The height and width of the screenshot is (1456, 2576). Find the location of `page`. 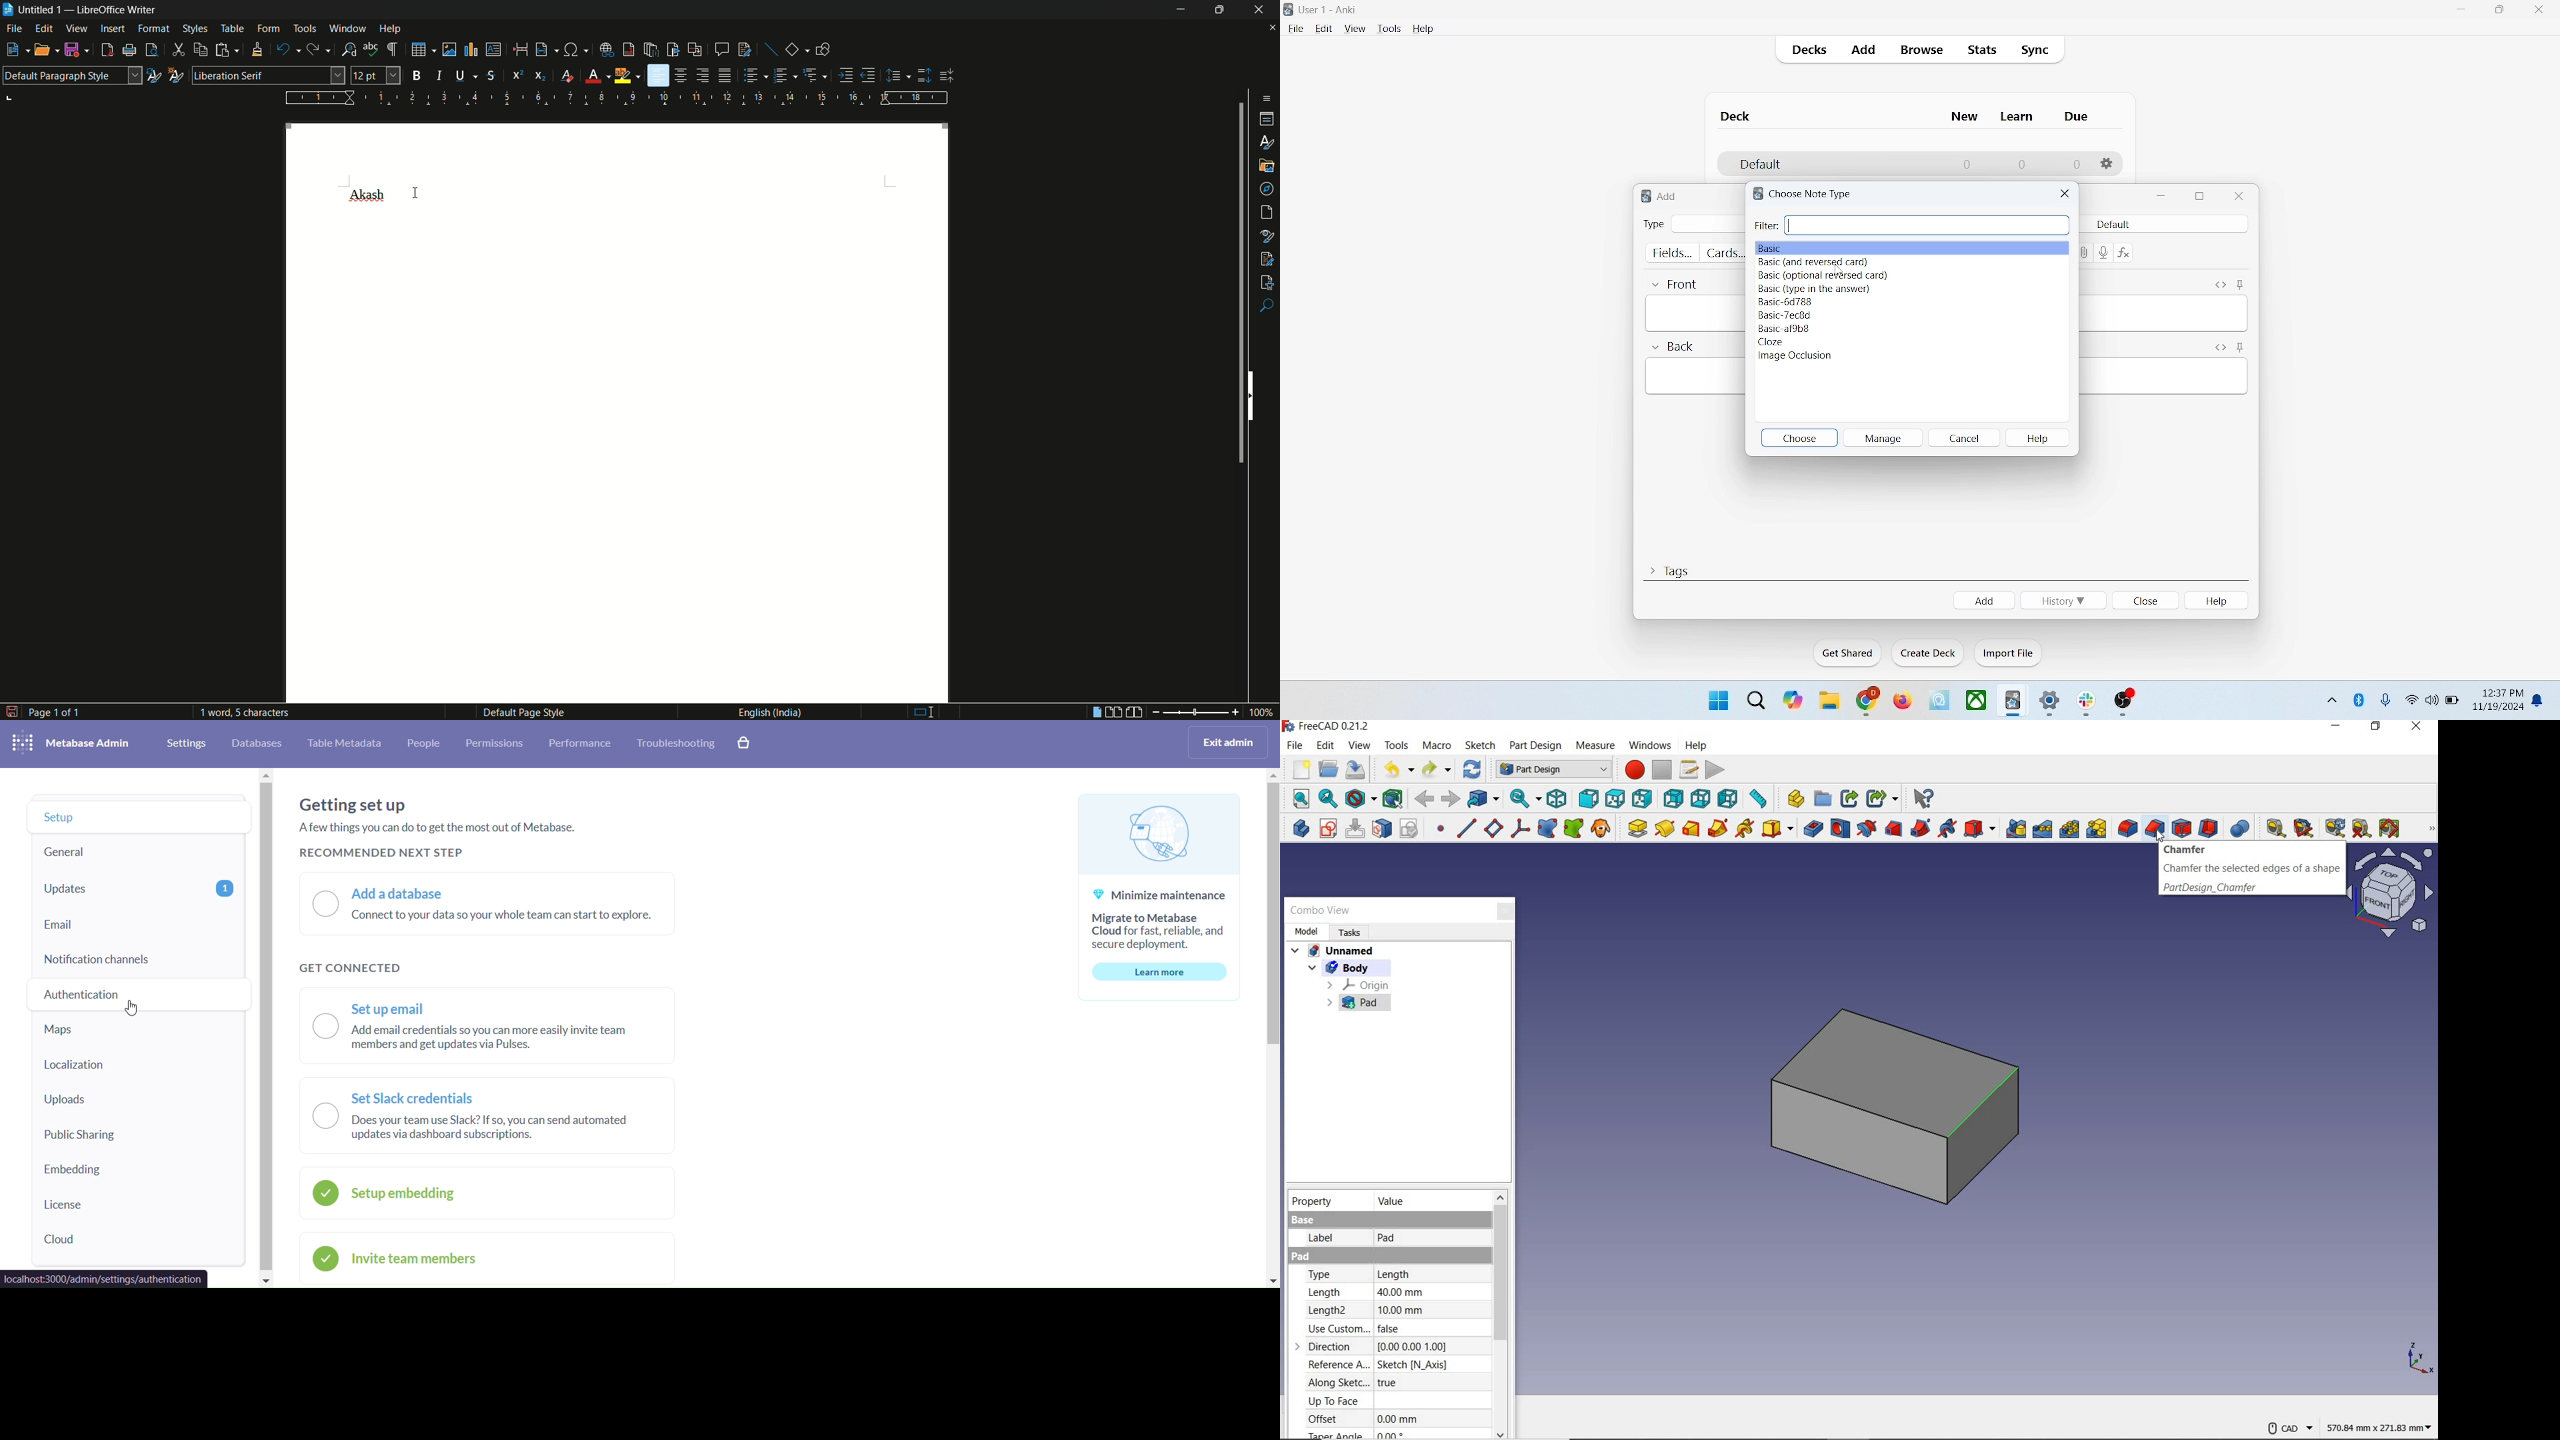

page is located at coordinates (1268, 213).